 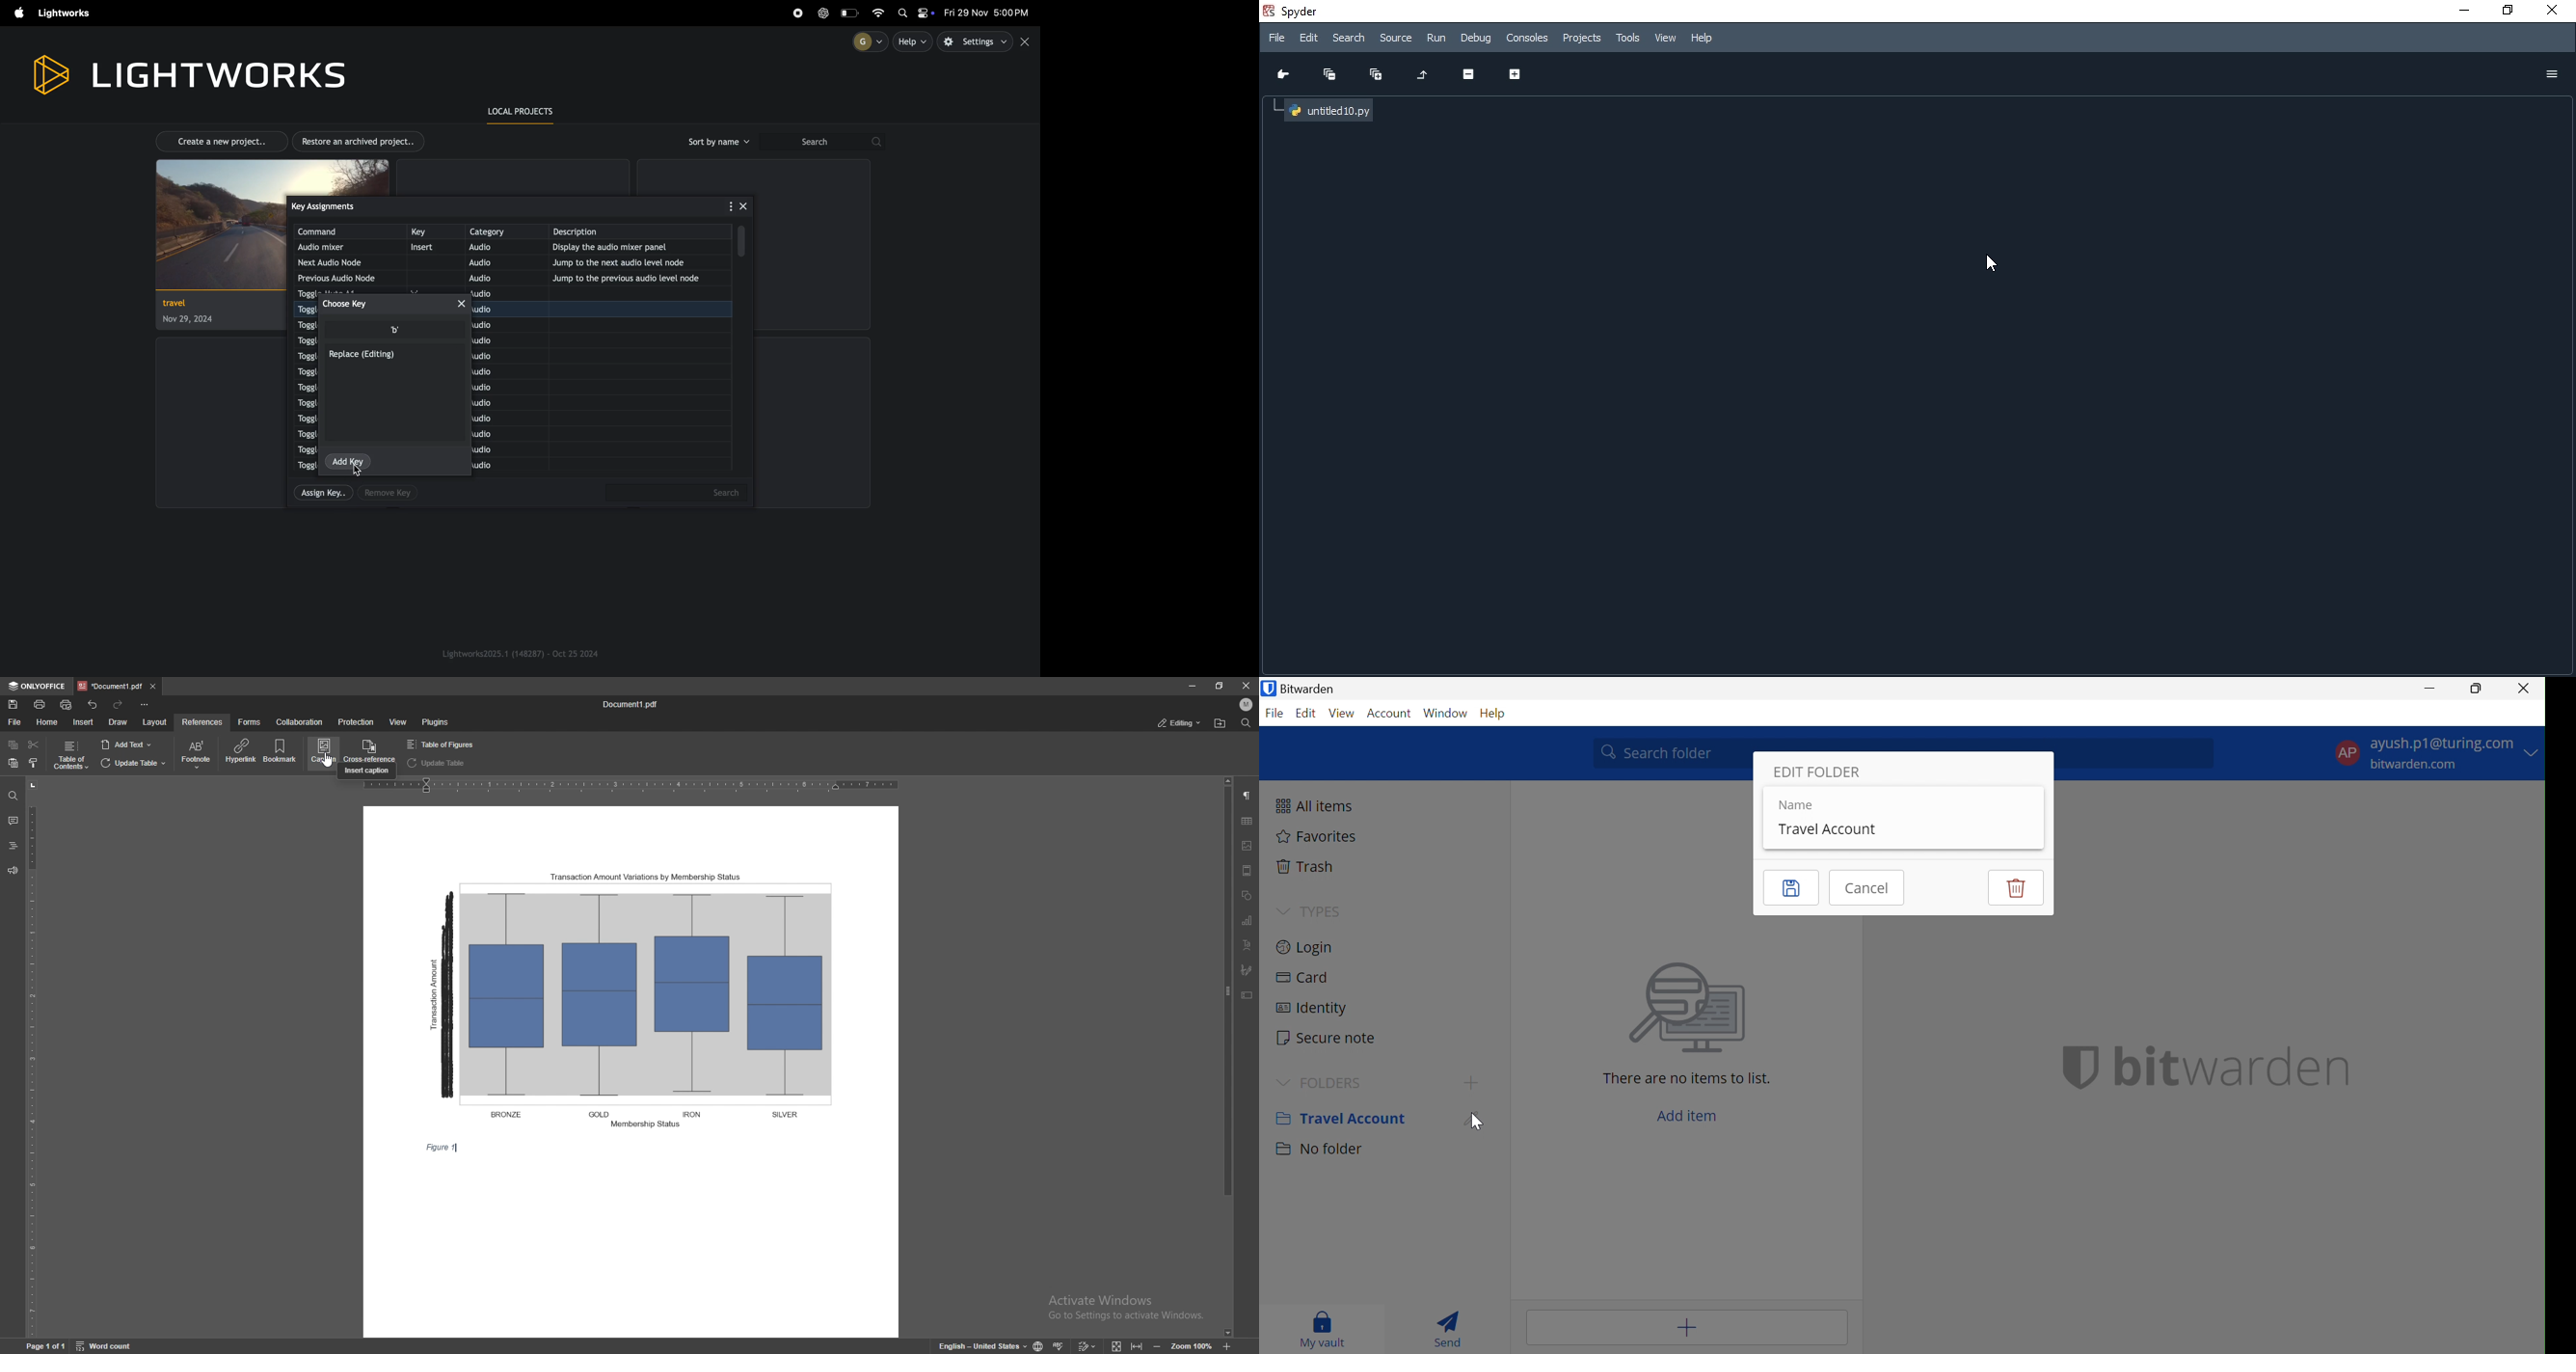 What do you see at coordinates (155, 722) in the screenshot?
I see `layout` at bounding box center [155, 722].